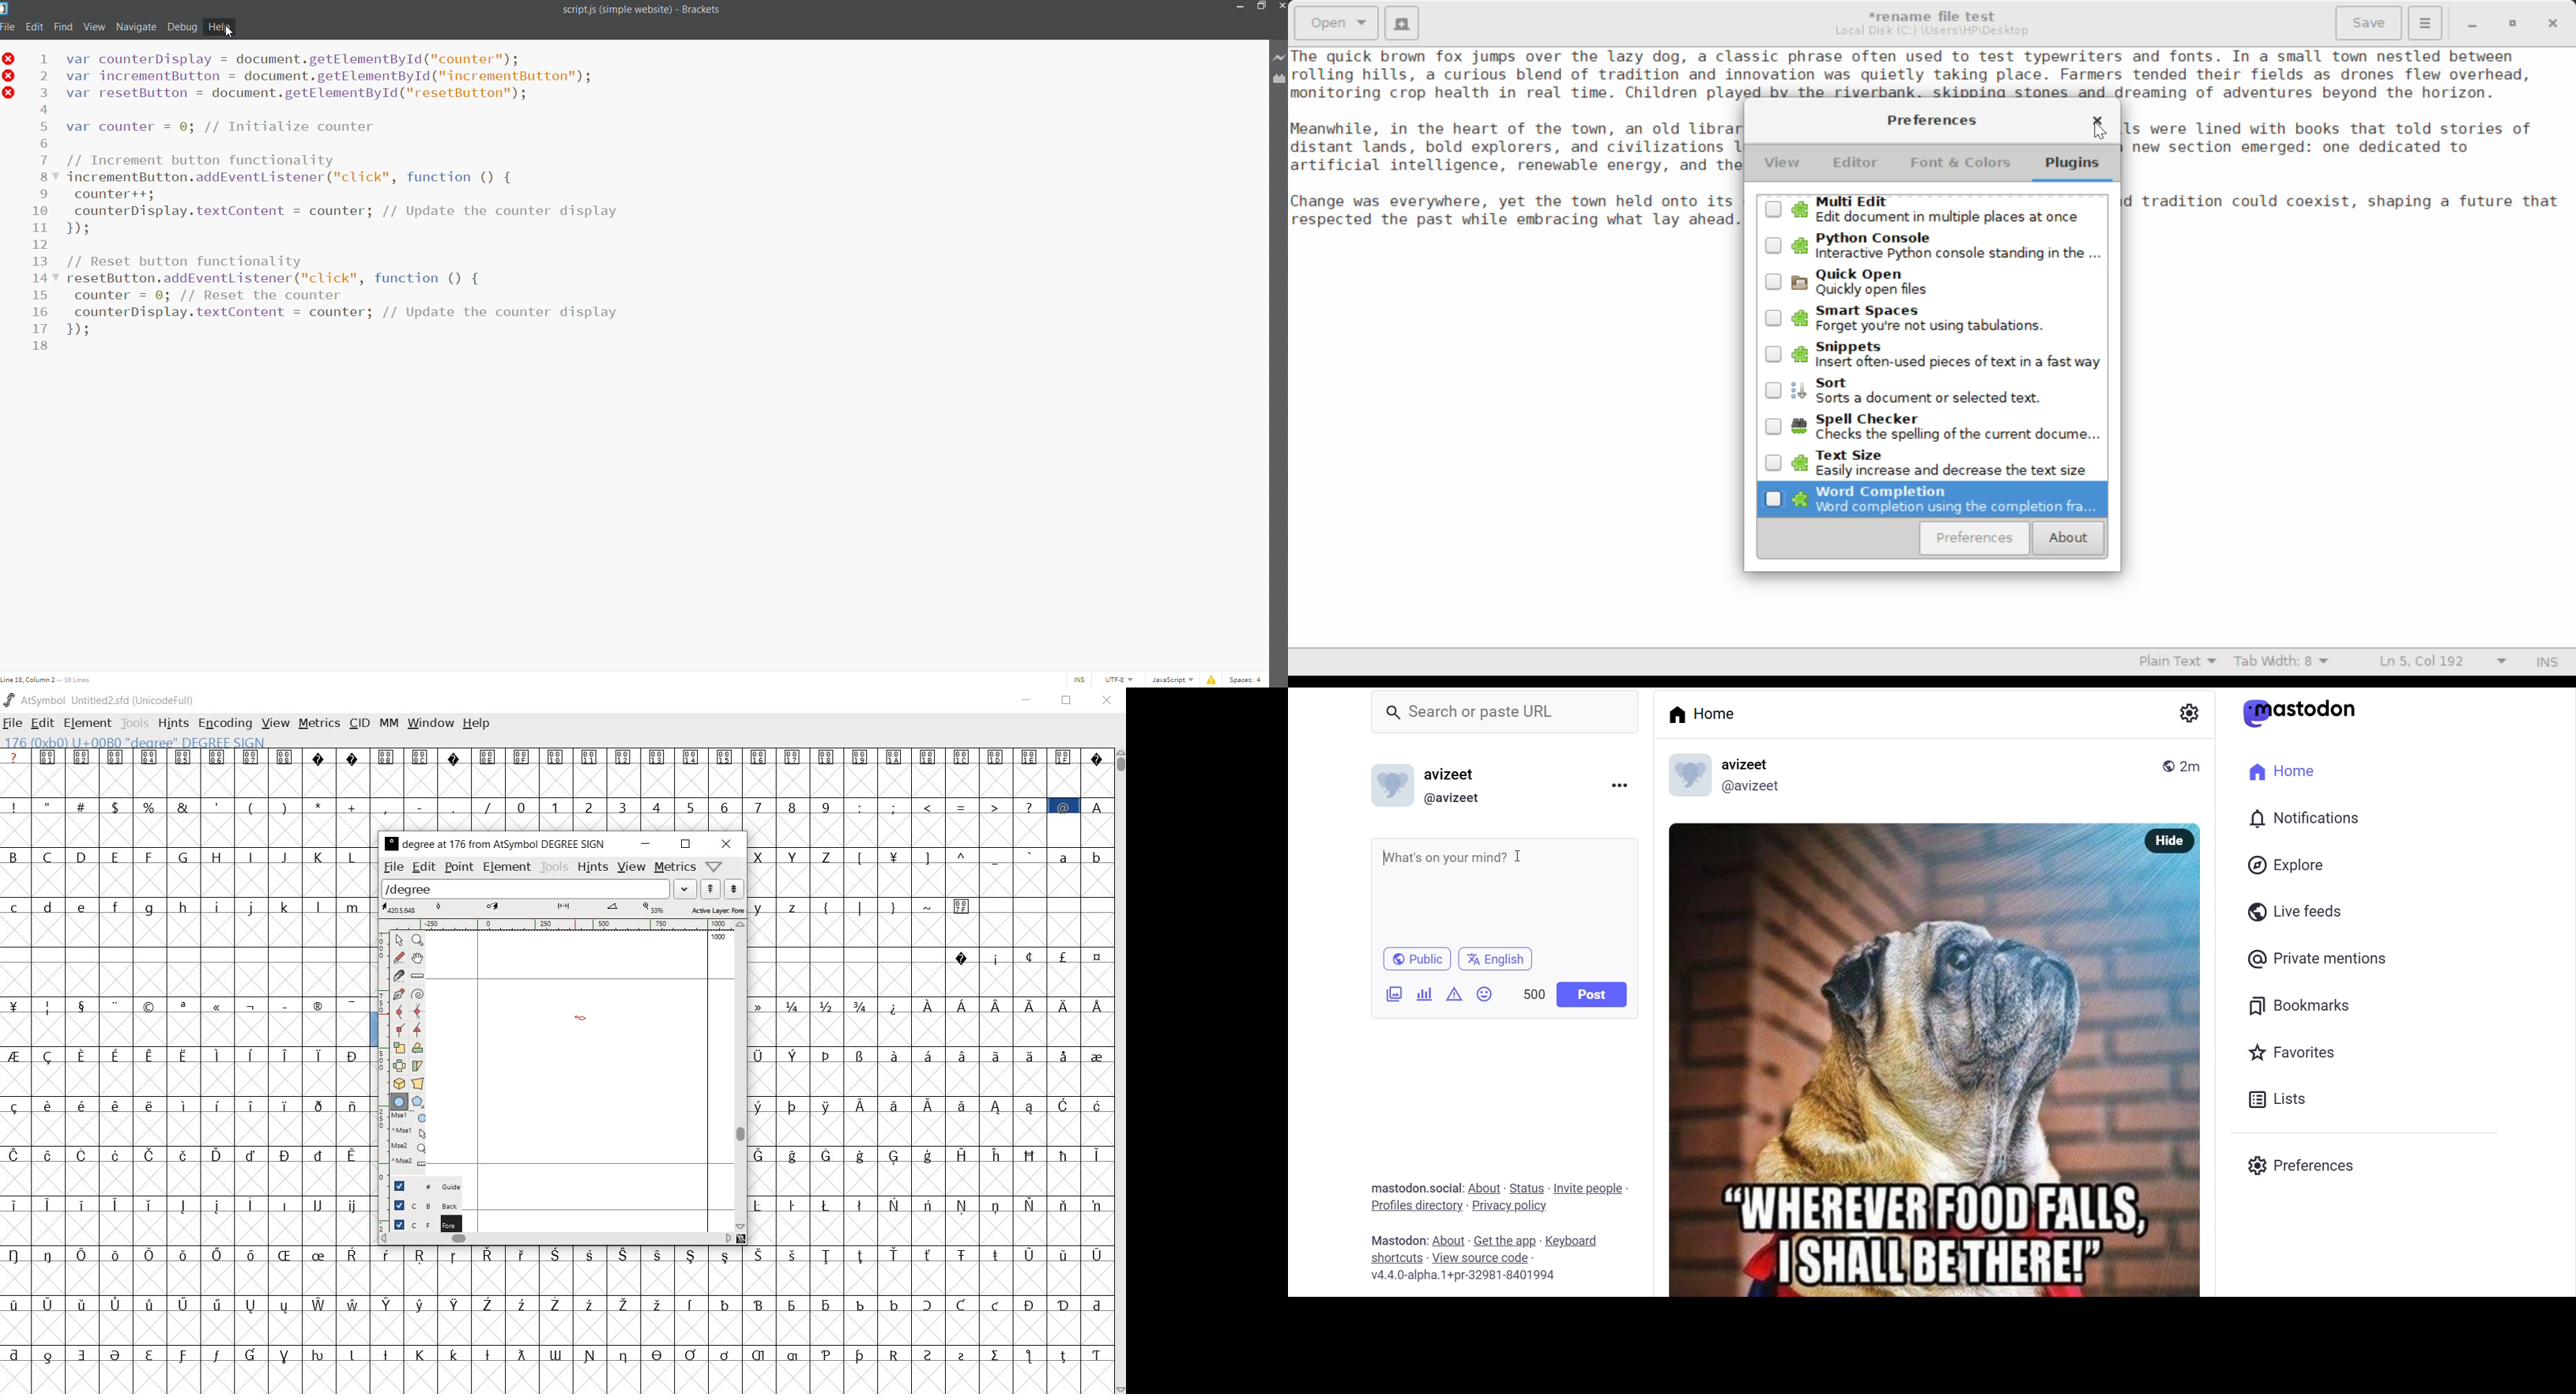  Describe the element at coordinates (2178, 664) in the screenshot. I see `Selected Language` at that location.